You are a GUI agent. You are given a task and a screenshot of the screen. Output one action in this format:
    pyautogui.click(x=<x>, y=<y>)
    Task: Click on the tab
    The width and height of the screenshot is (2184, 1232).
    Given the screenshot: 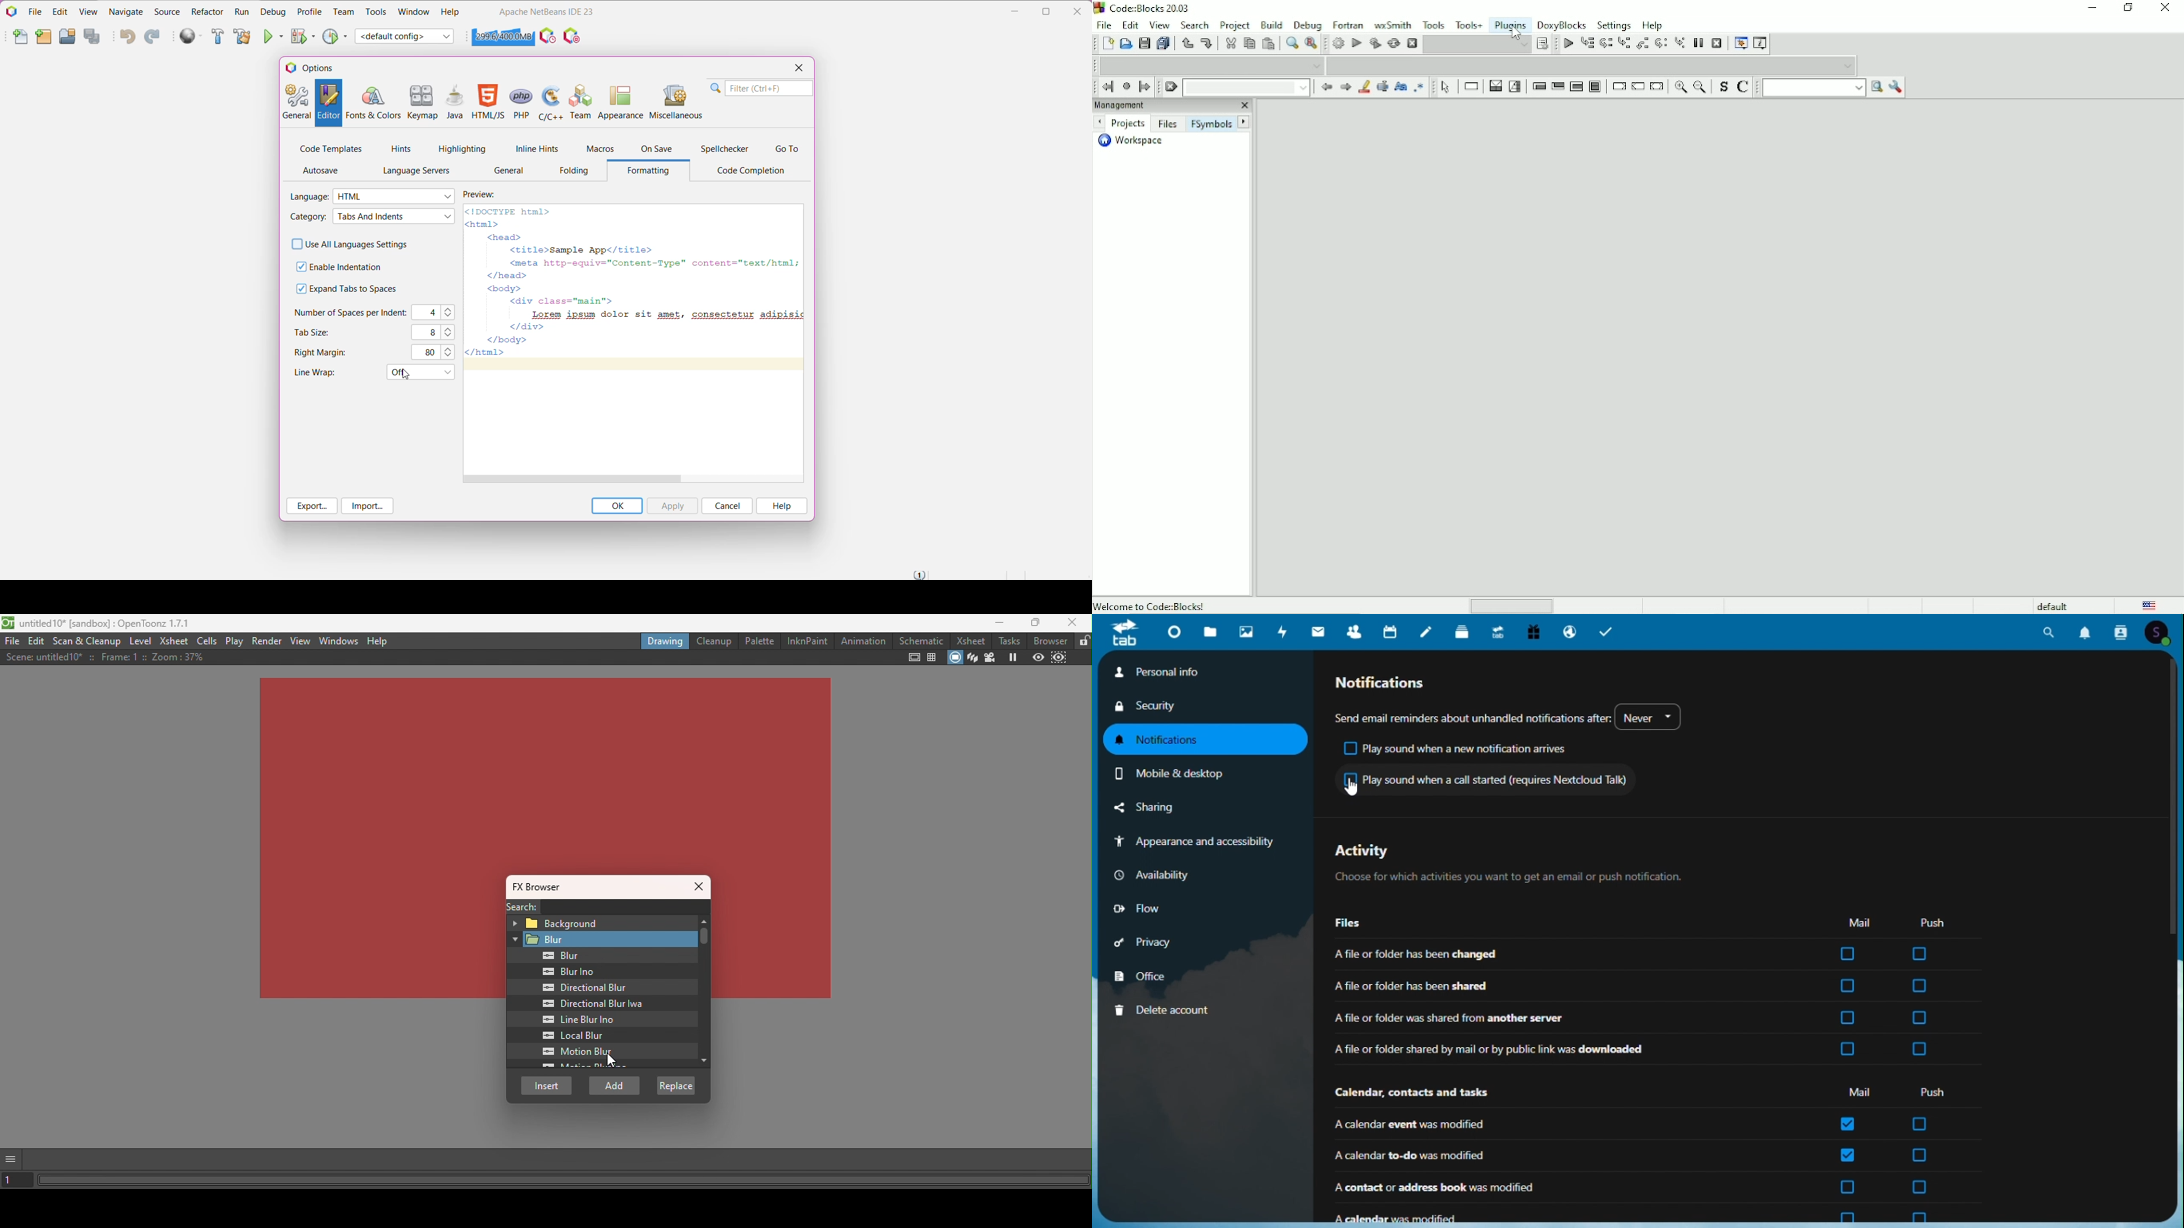 What is the action you would take?
    pyautogui.click(x=1118, y=632)
    